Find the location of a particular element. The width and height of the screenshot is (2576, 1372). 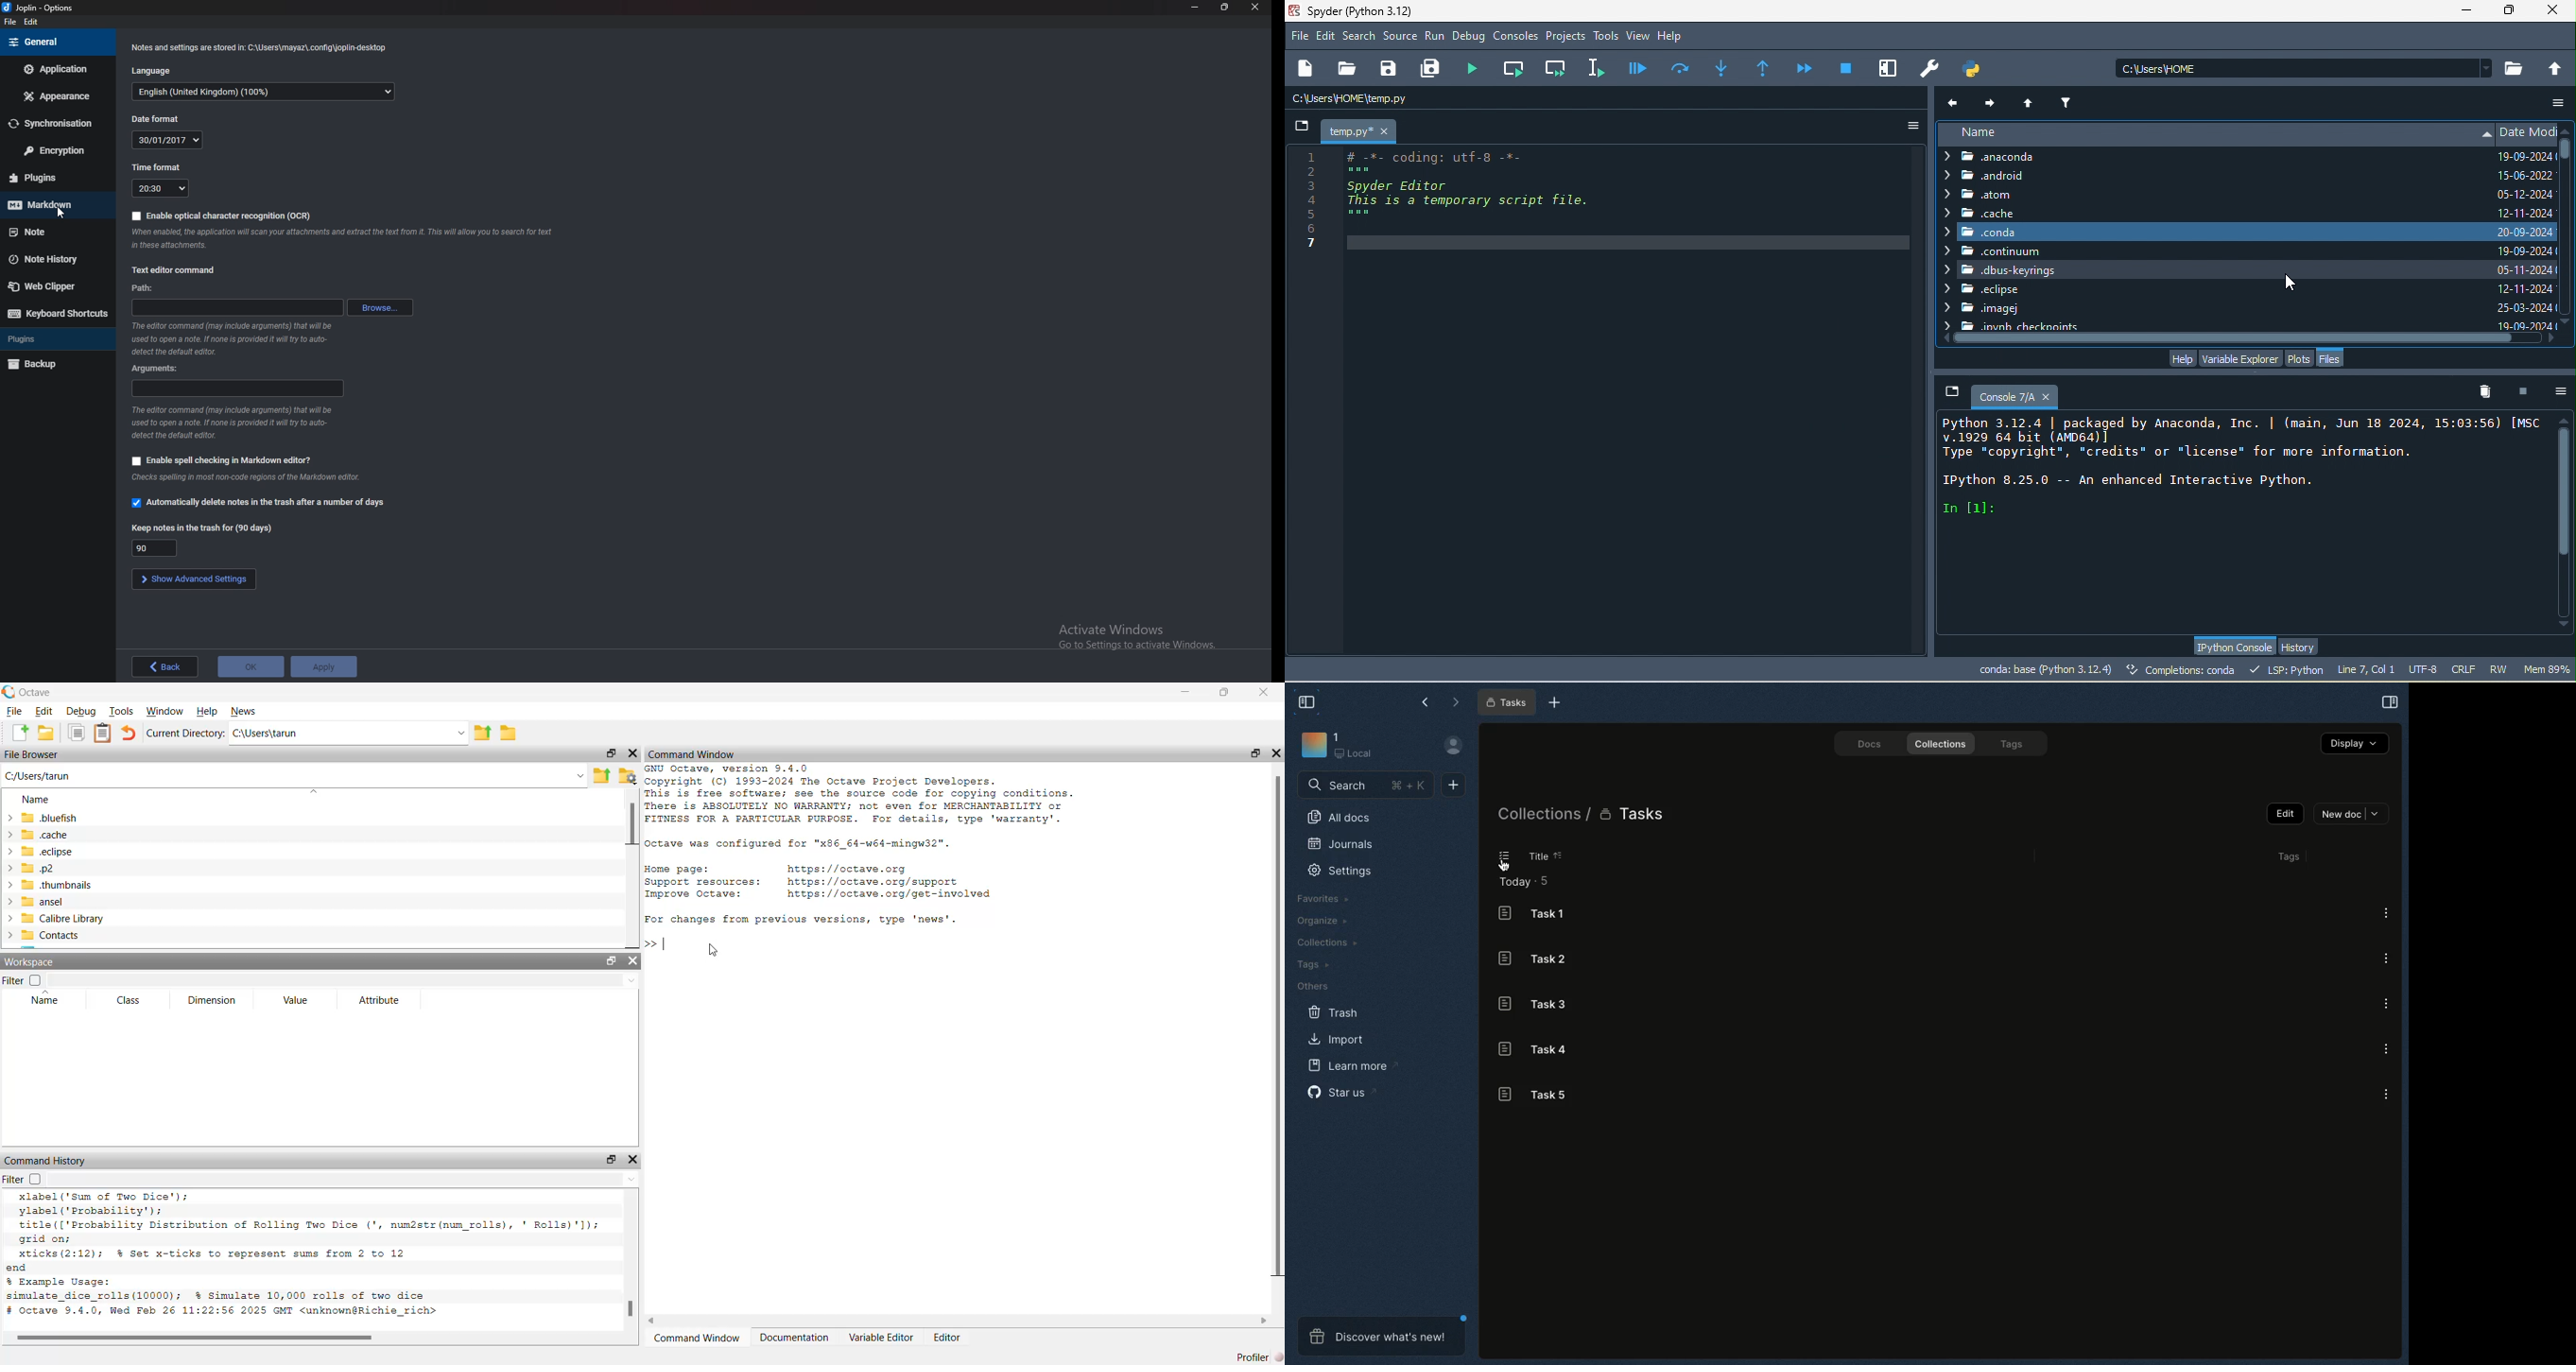

browse tabs is located at coordinates (1303, 128).